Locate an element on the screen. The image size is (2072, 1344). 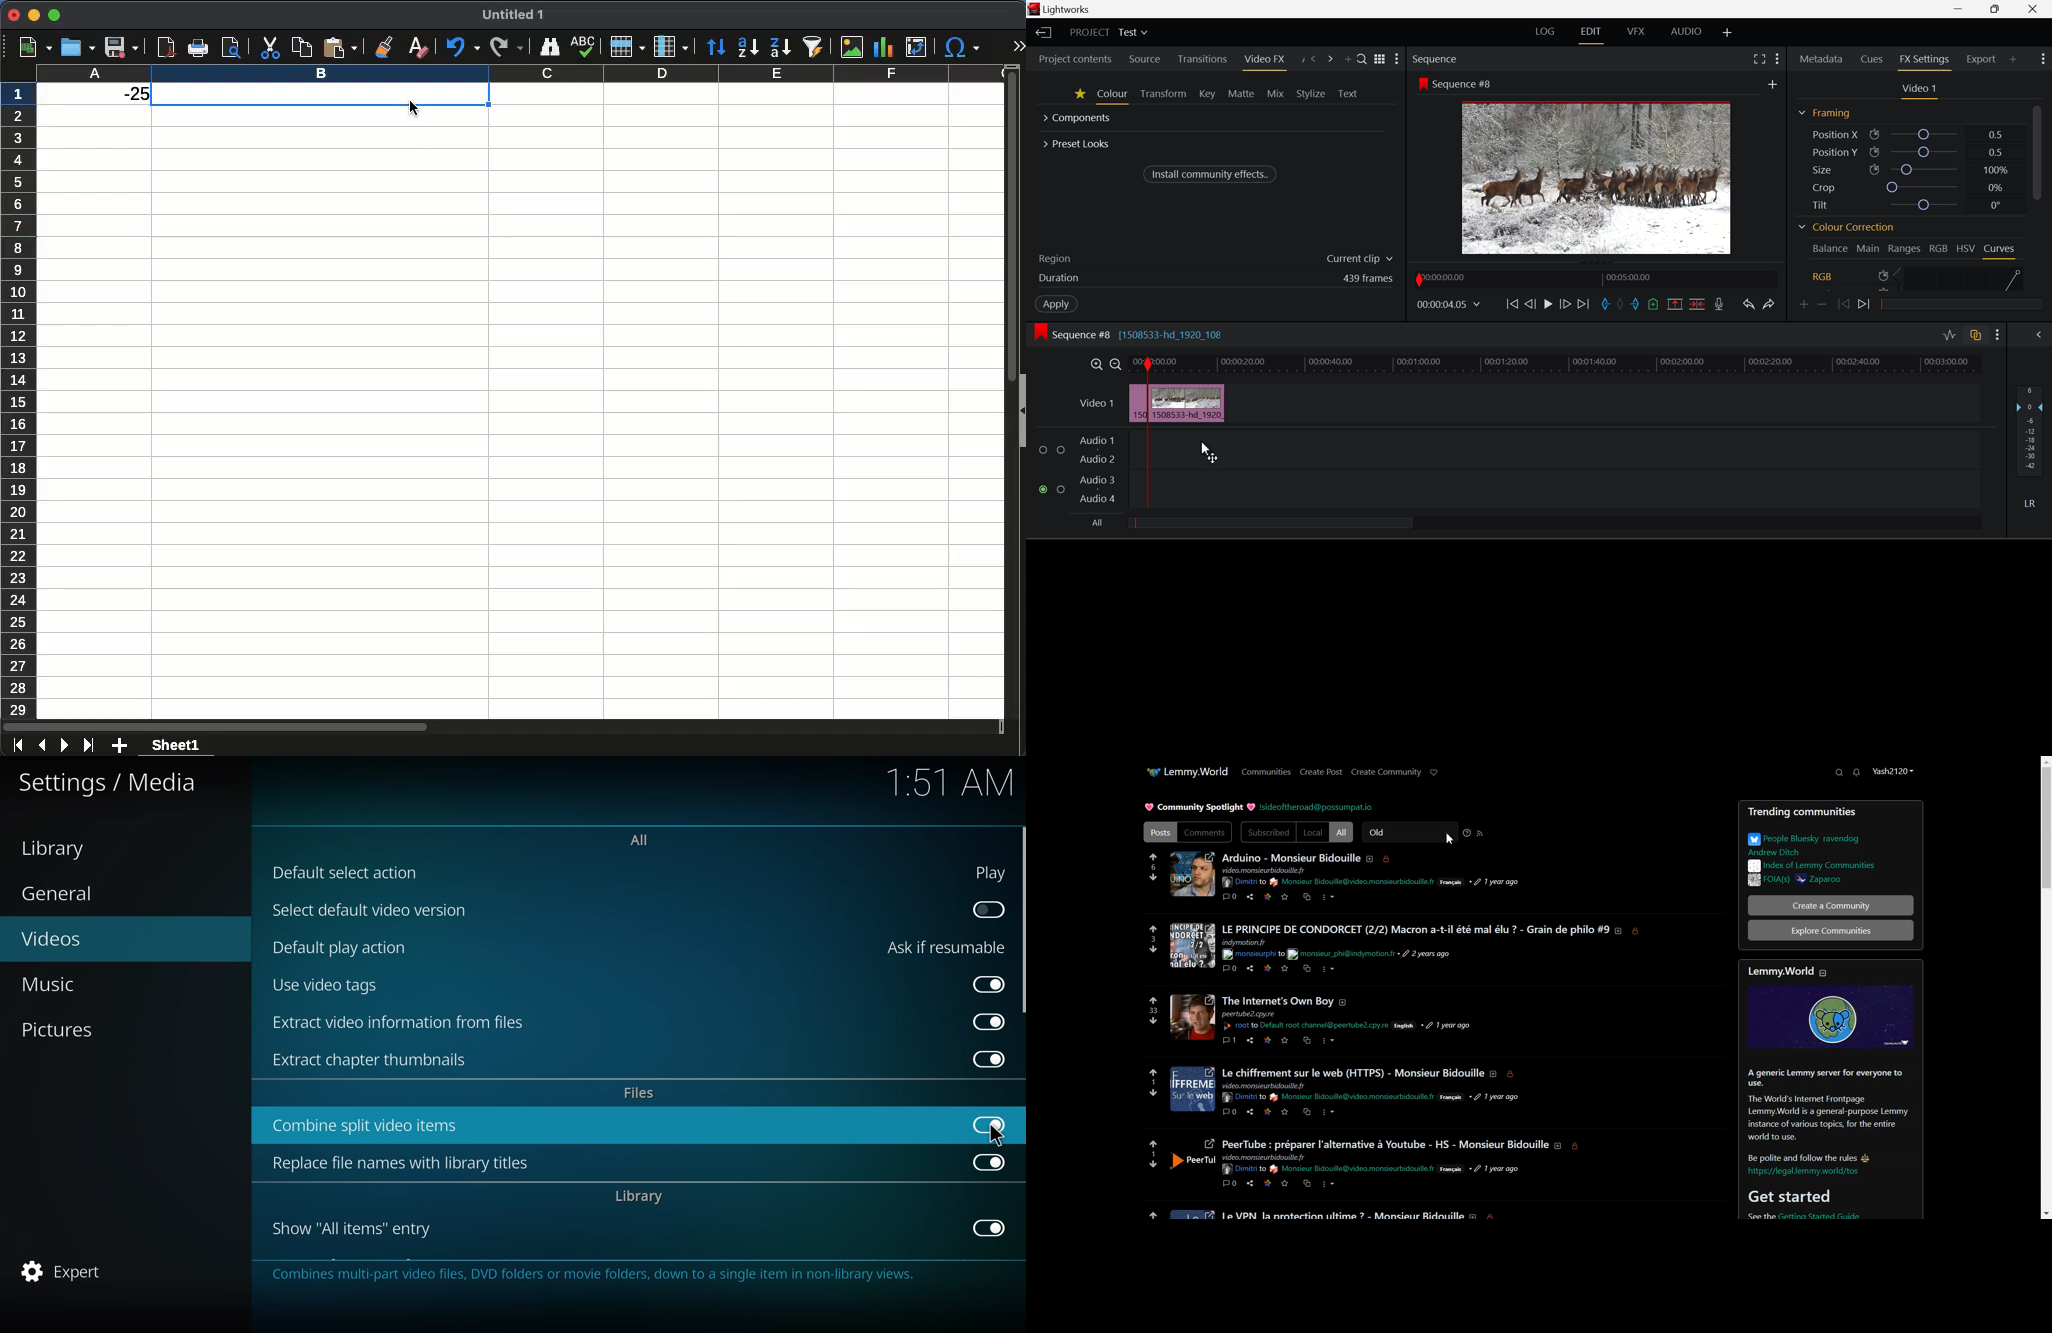
Next keyframe is located at coordinates (1866, 302).